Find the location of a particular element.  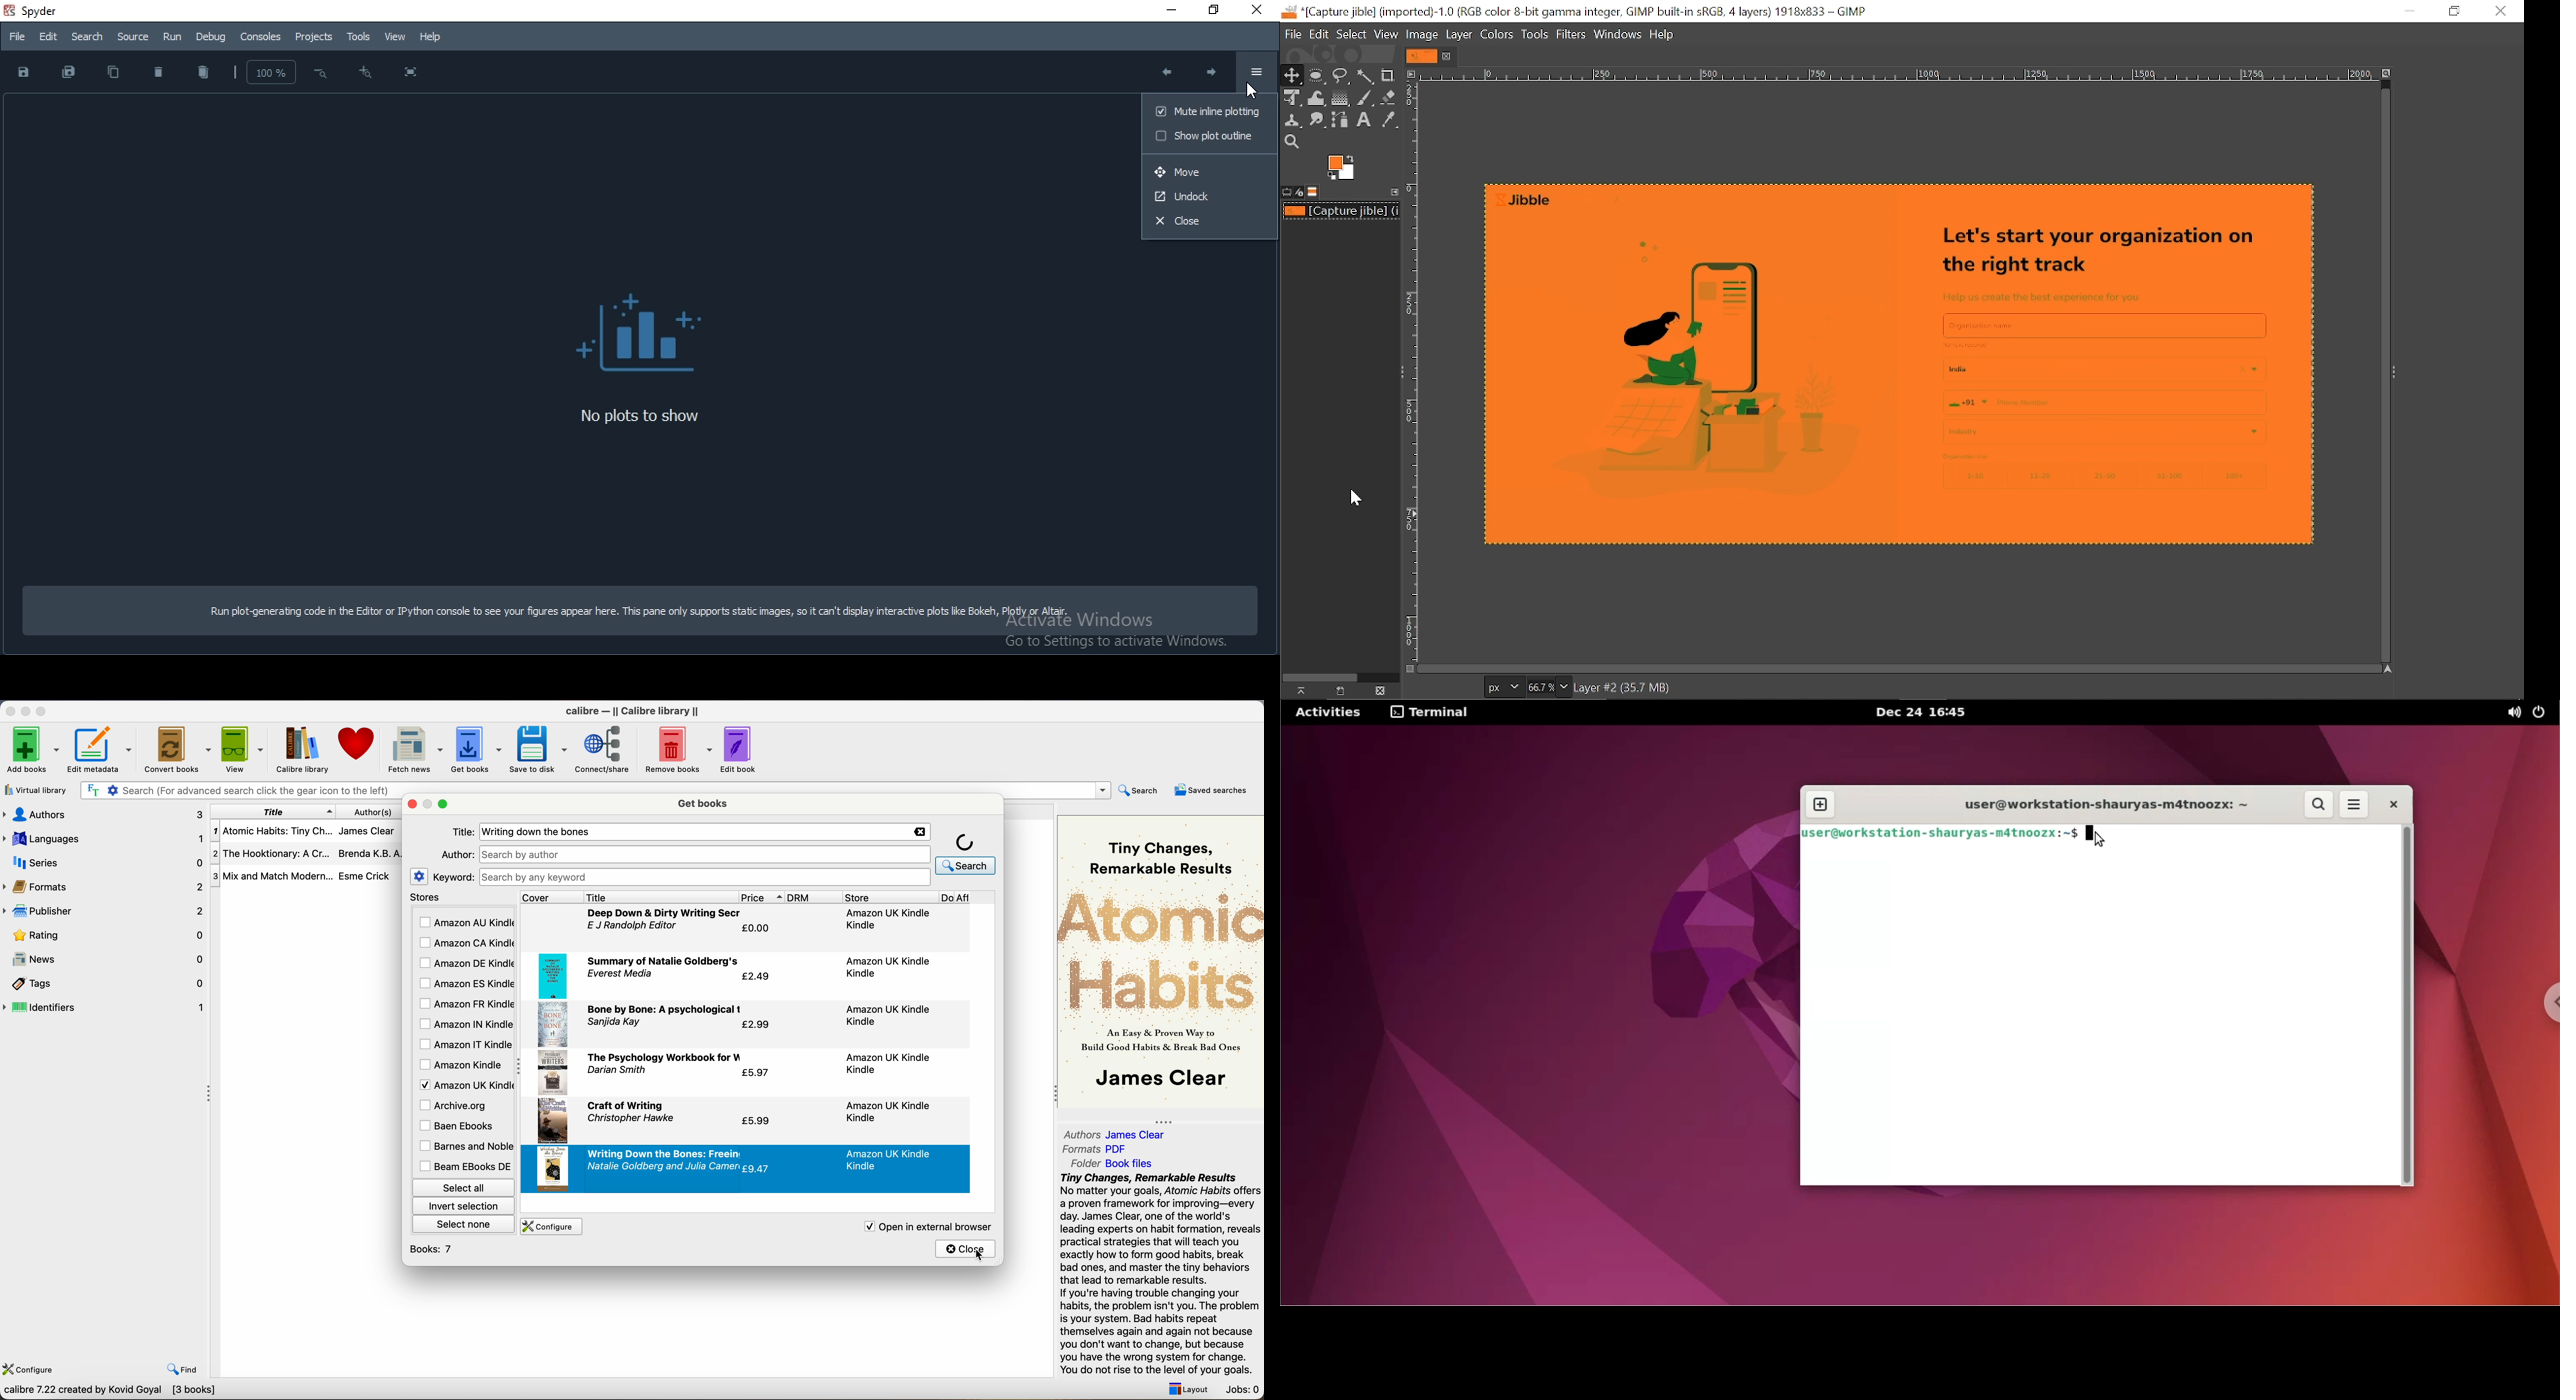

close is located at coordinates (1259, 9).